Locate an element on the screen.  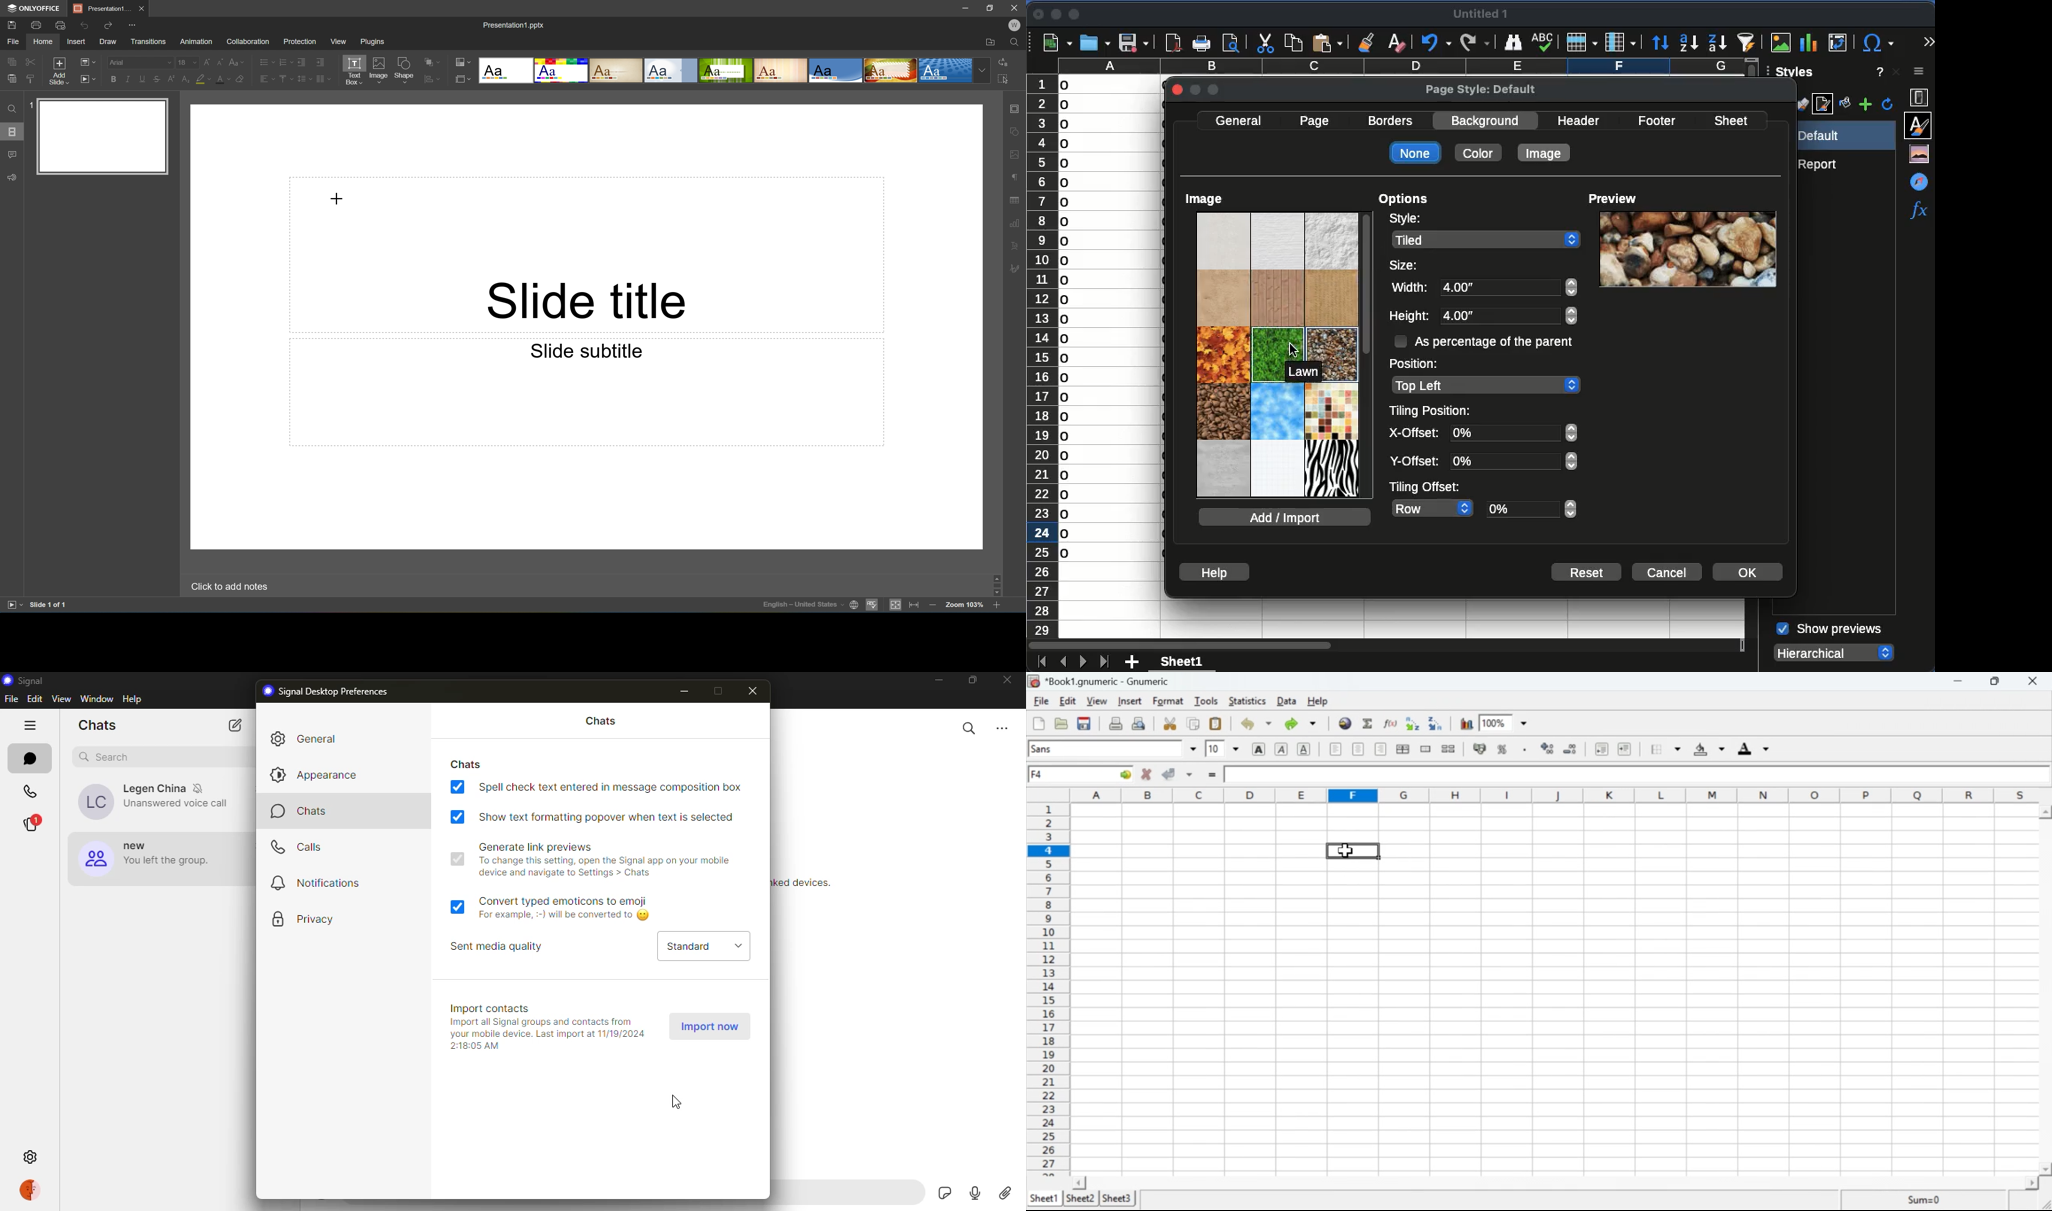
Line spacing is located at coordinates (303, 79).